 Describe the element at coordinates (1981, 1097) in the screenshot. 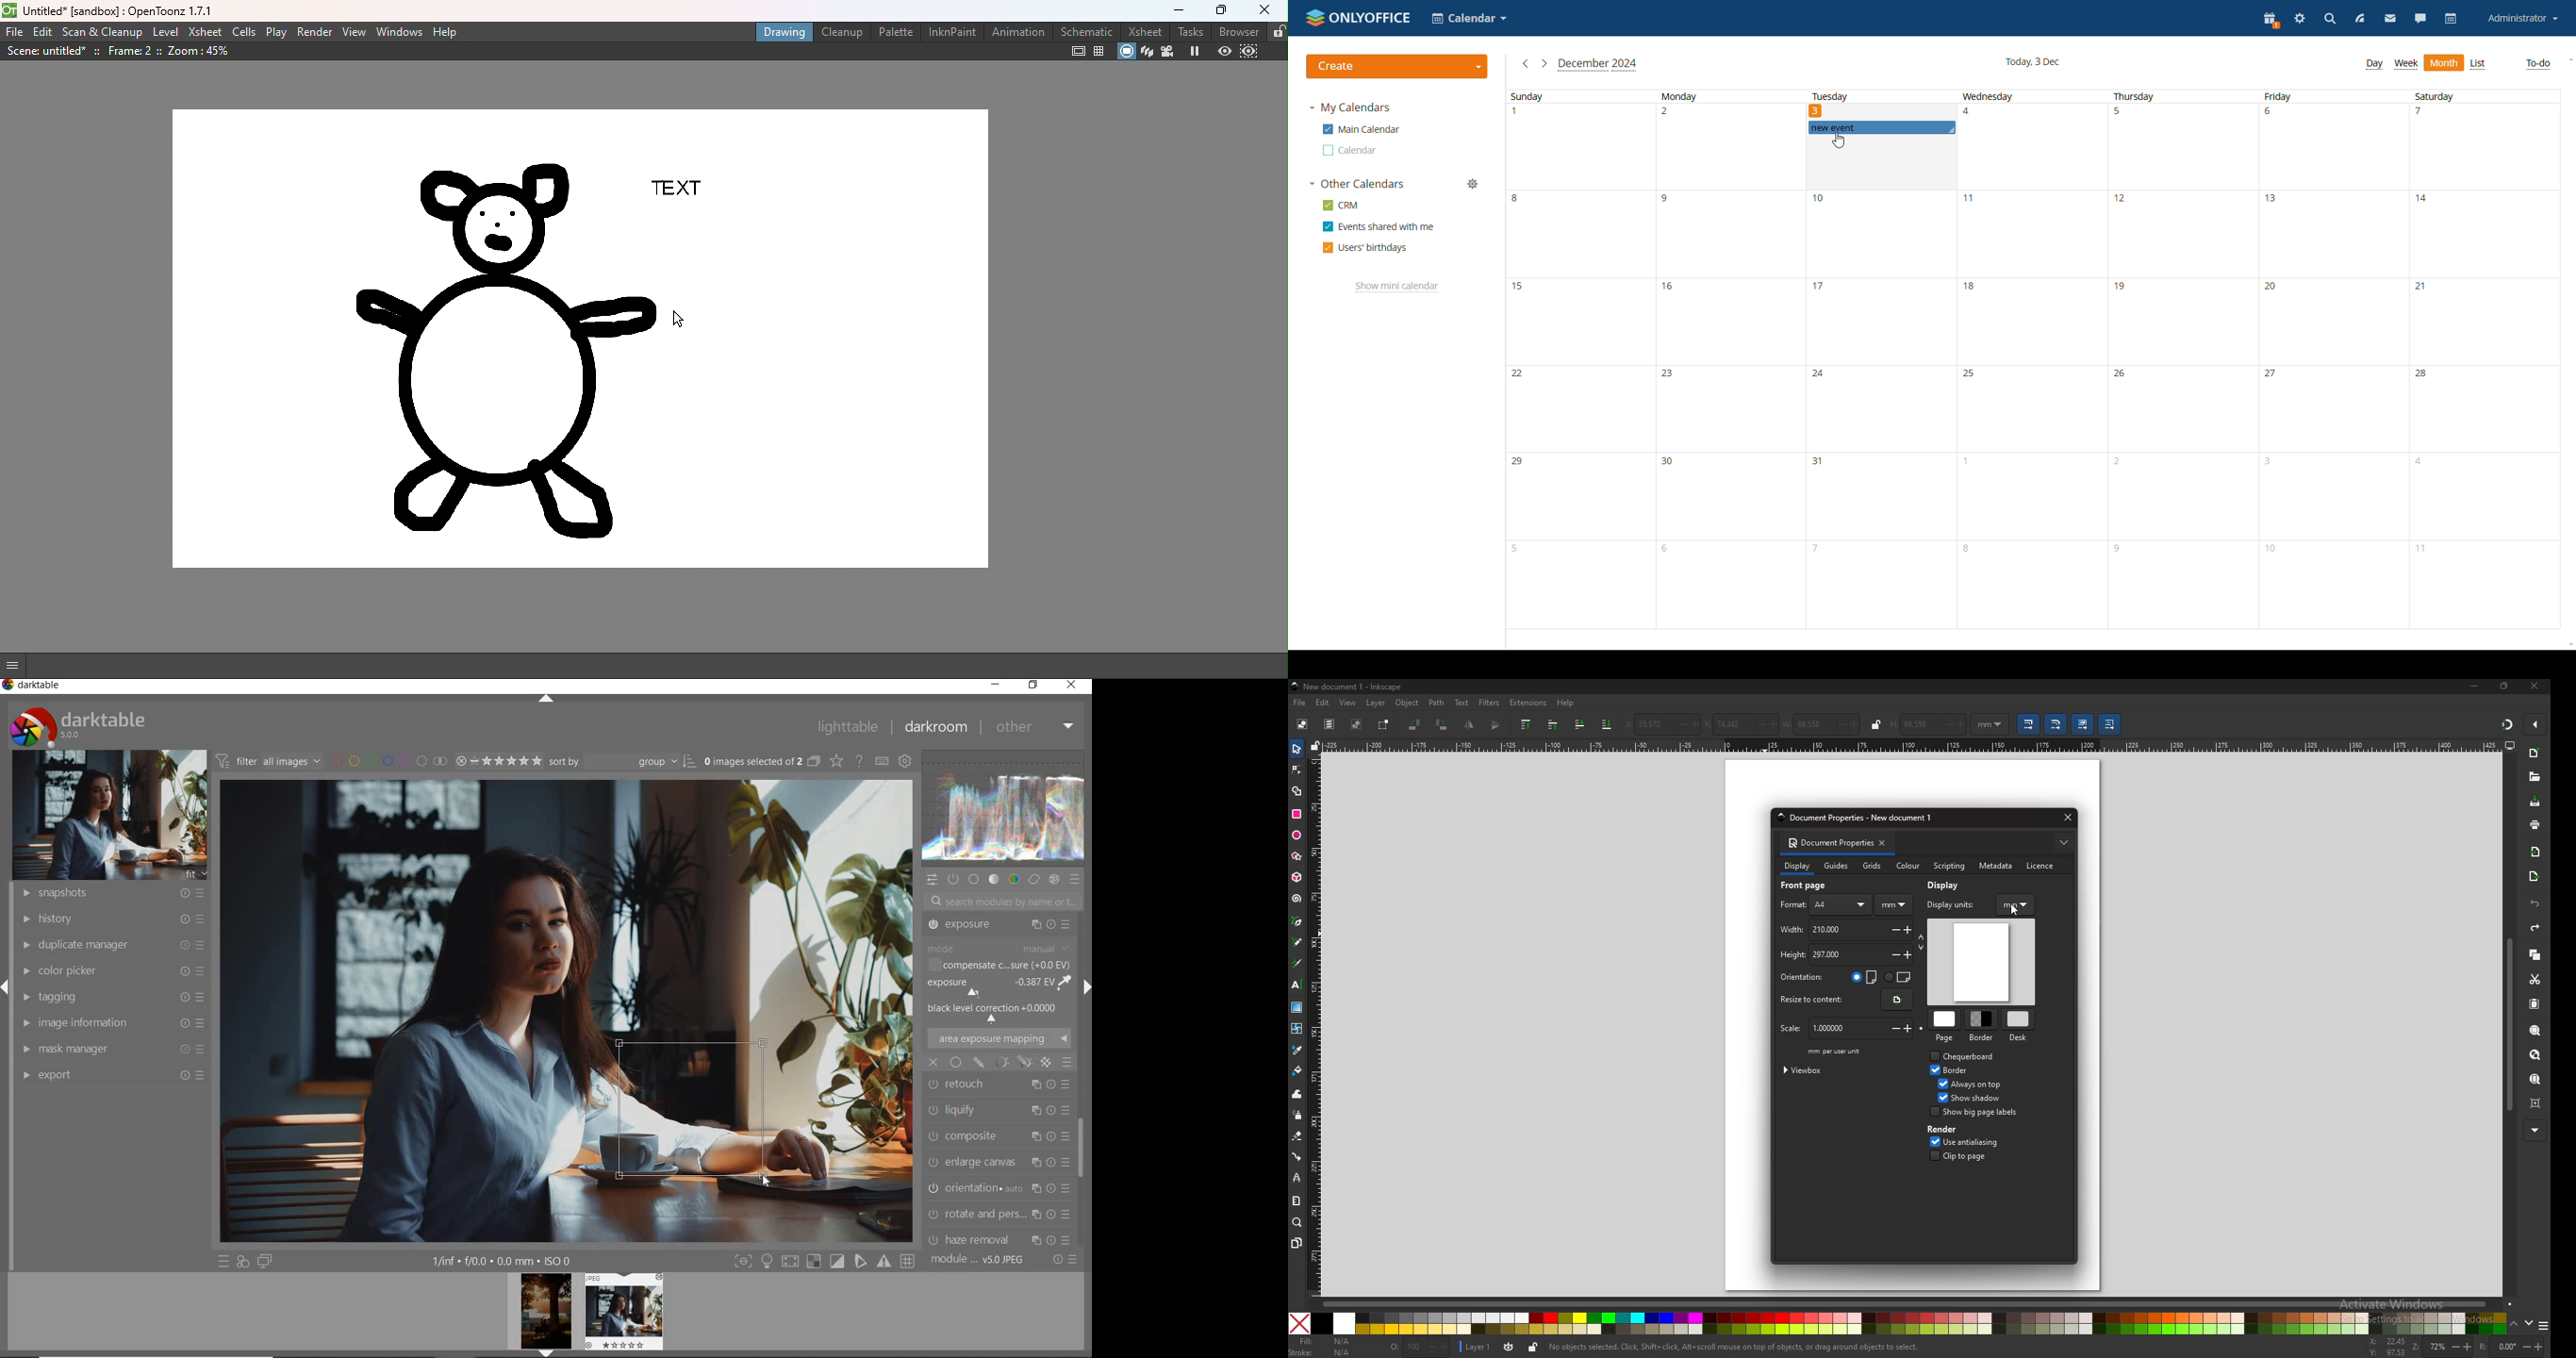

I see `show shadow` at that location.